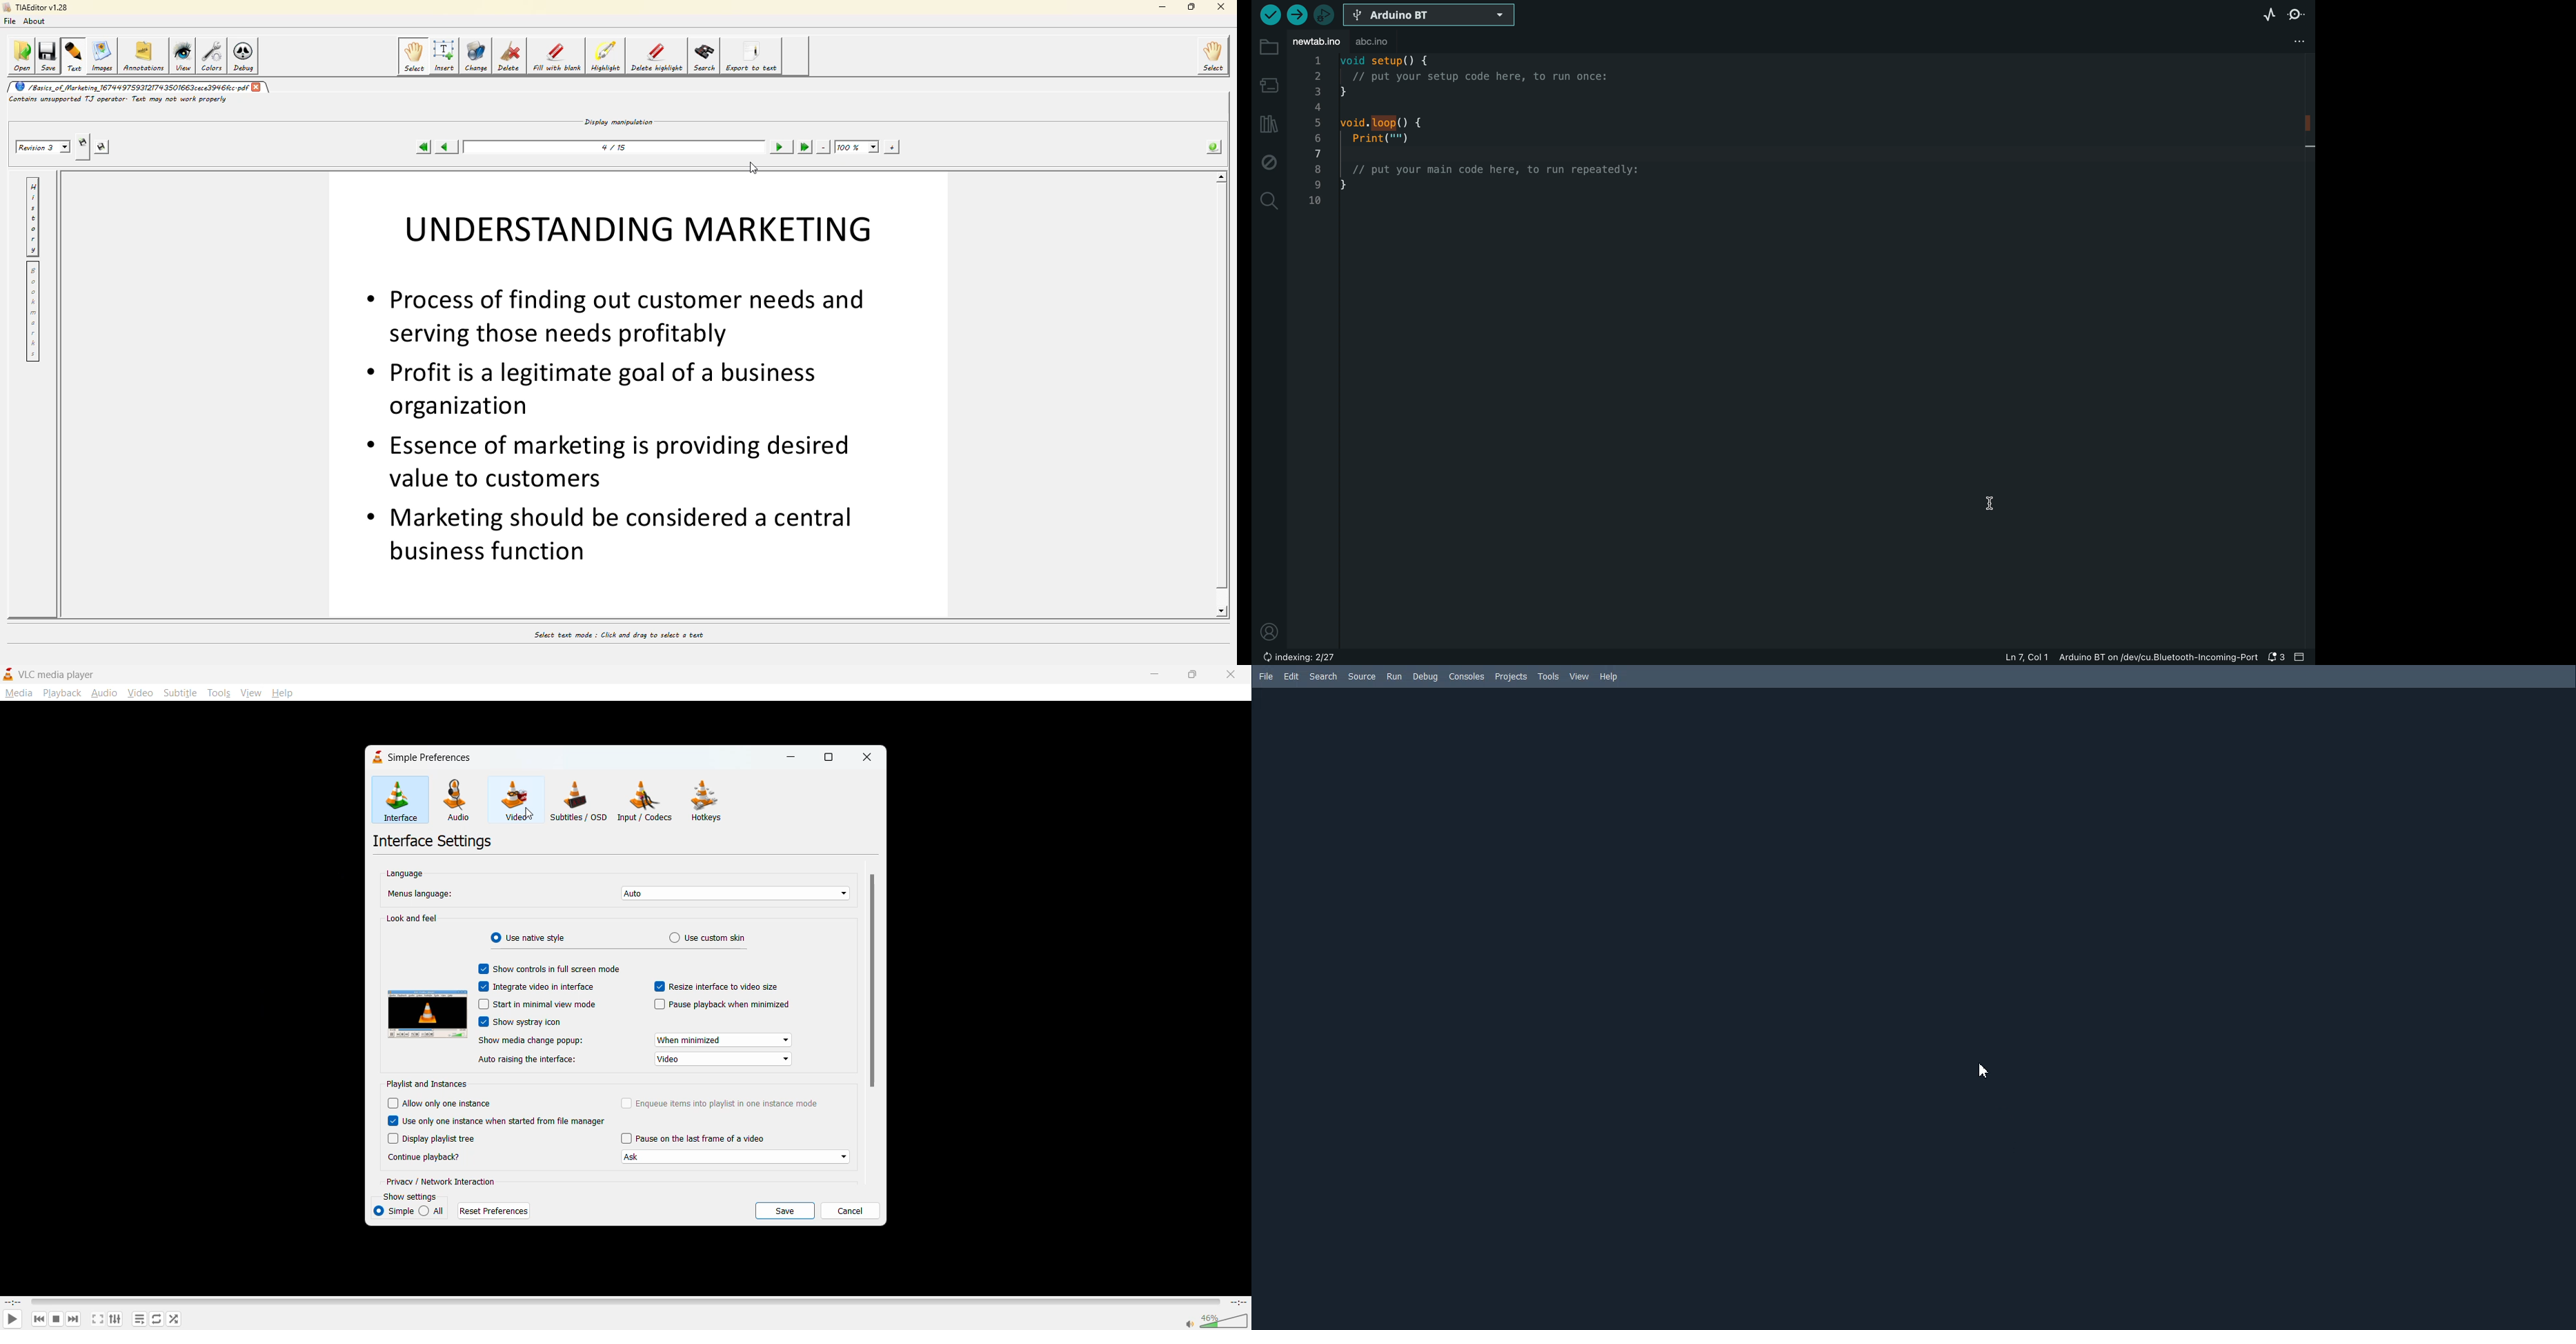 This screenshot has width=2576, height=1344. What do you see at coordinates (441, 1183) in the screenshot?
I see `privacy/network interactions` at bounding box center [441, 1183].